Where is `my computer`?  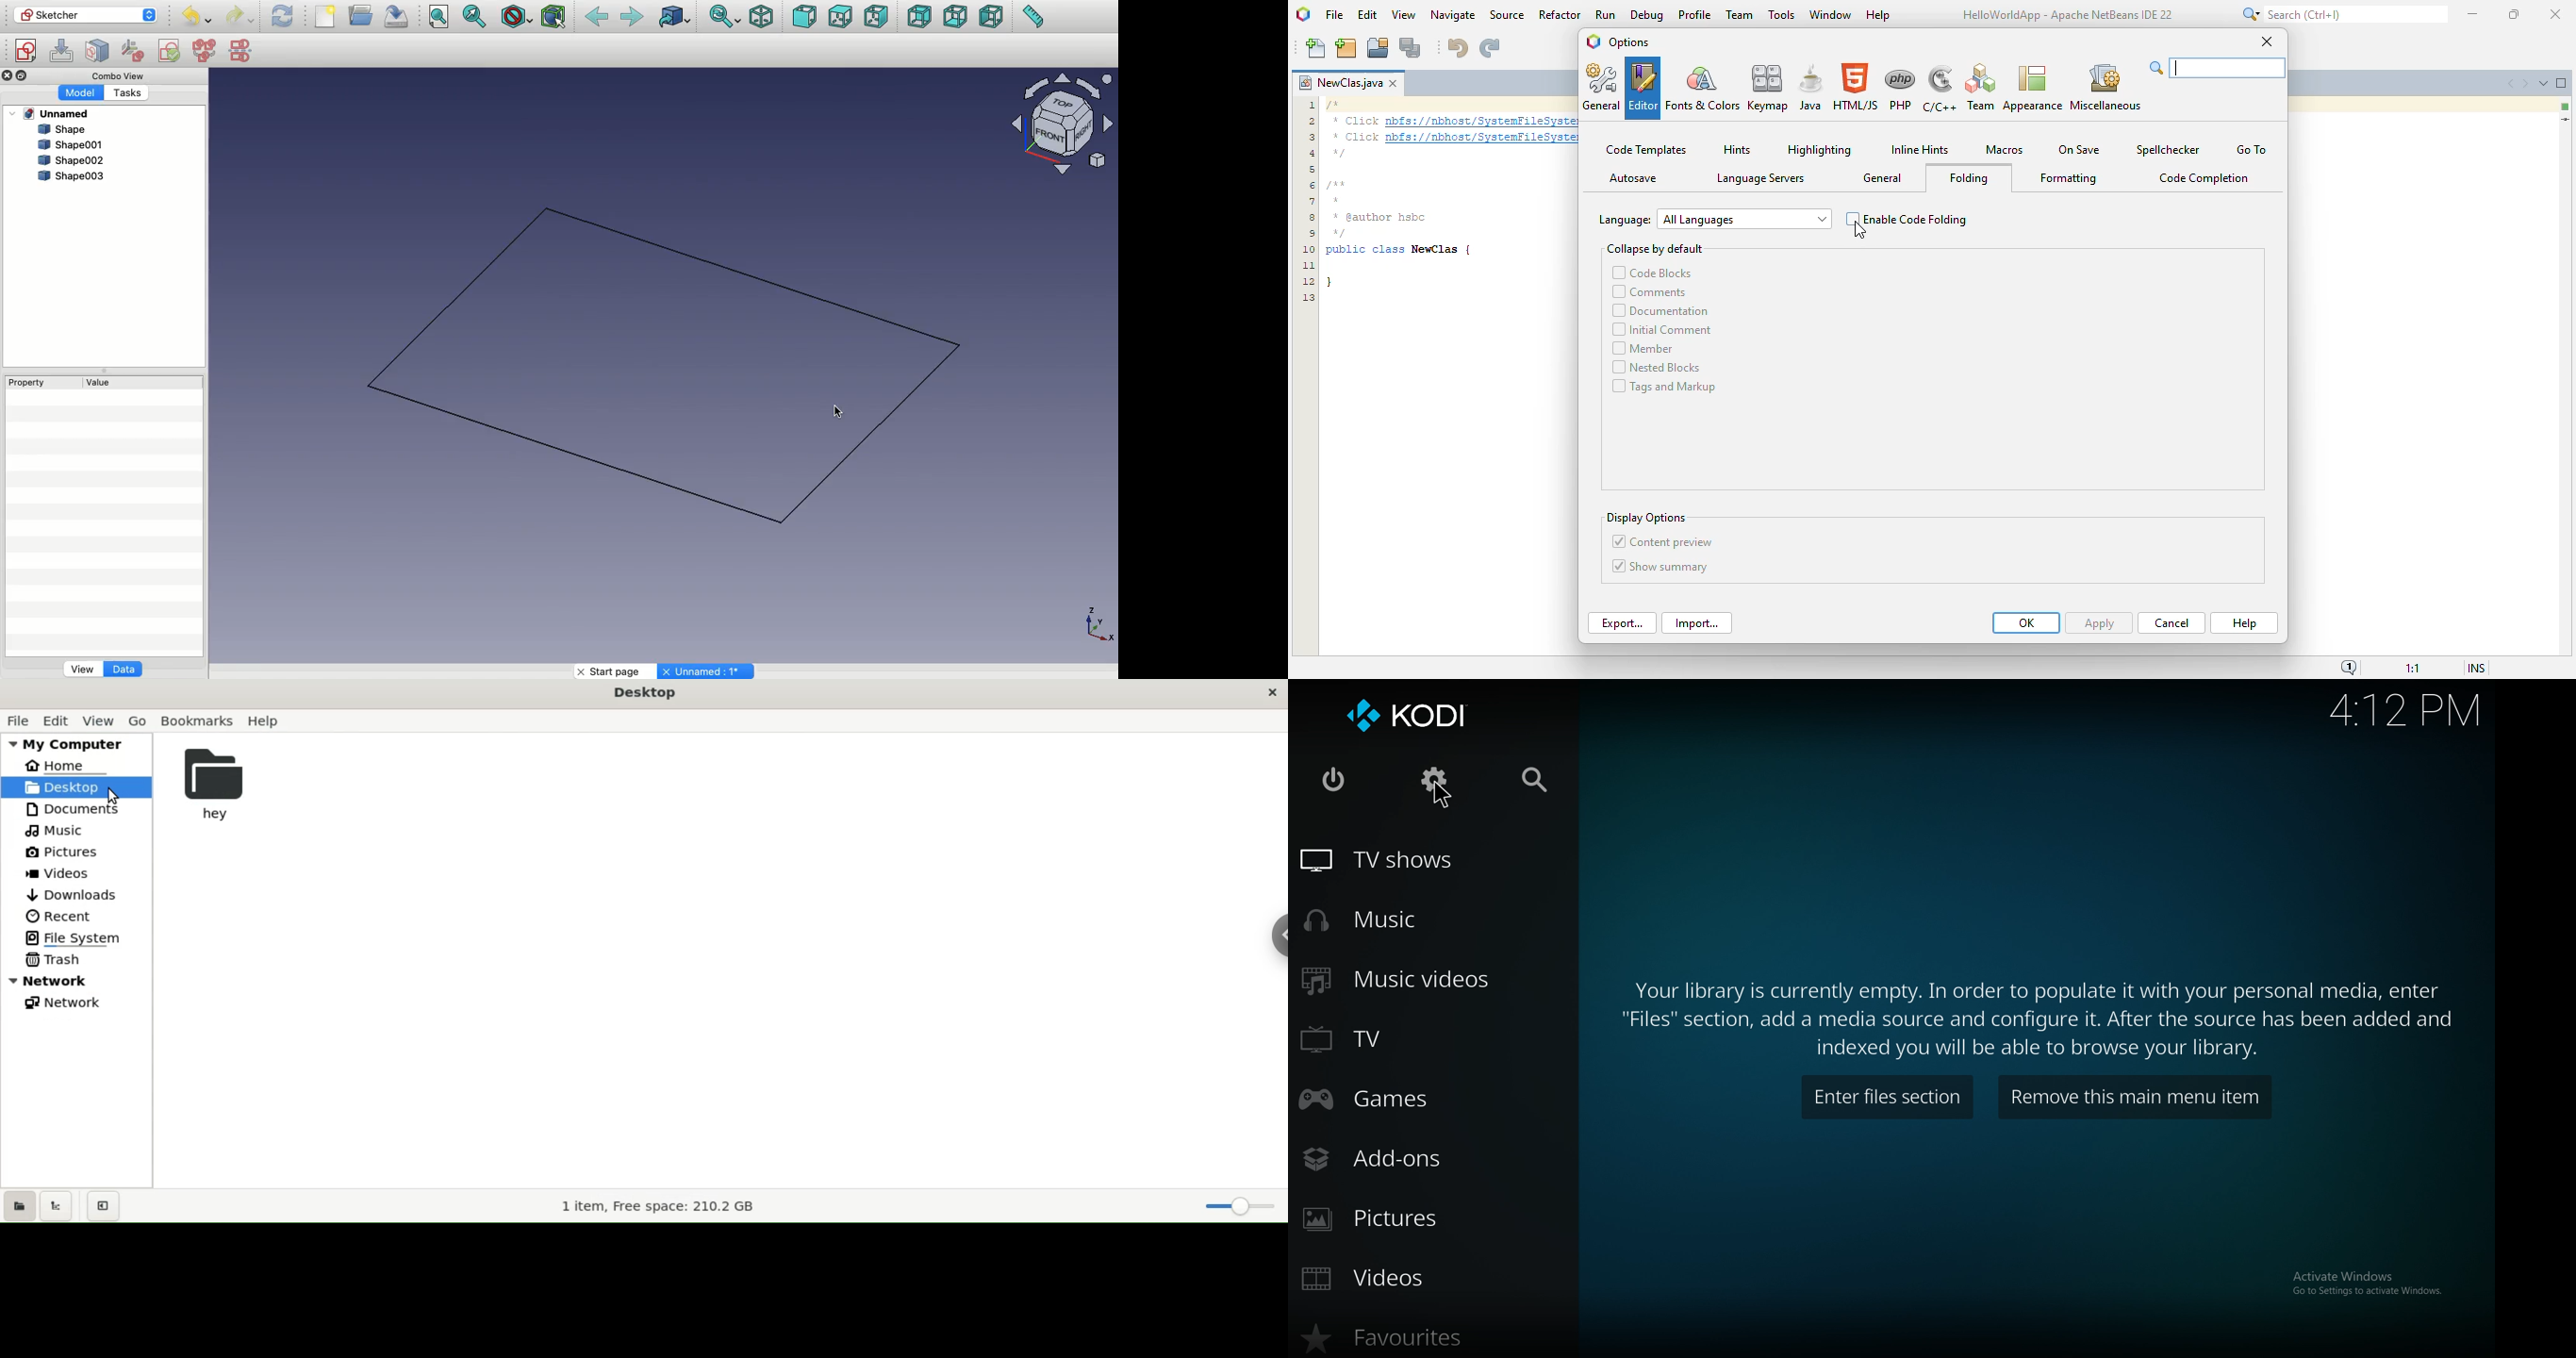 my computer is located at coordinates (71, 744).